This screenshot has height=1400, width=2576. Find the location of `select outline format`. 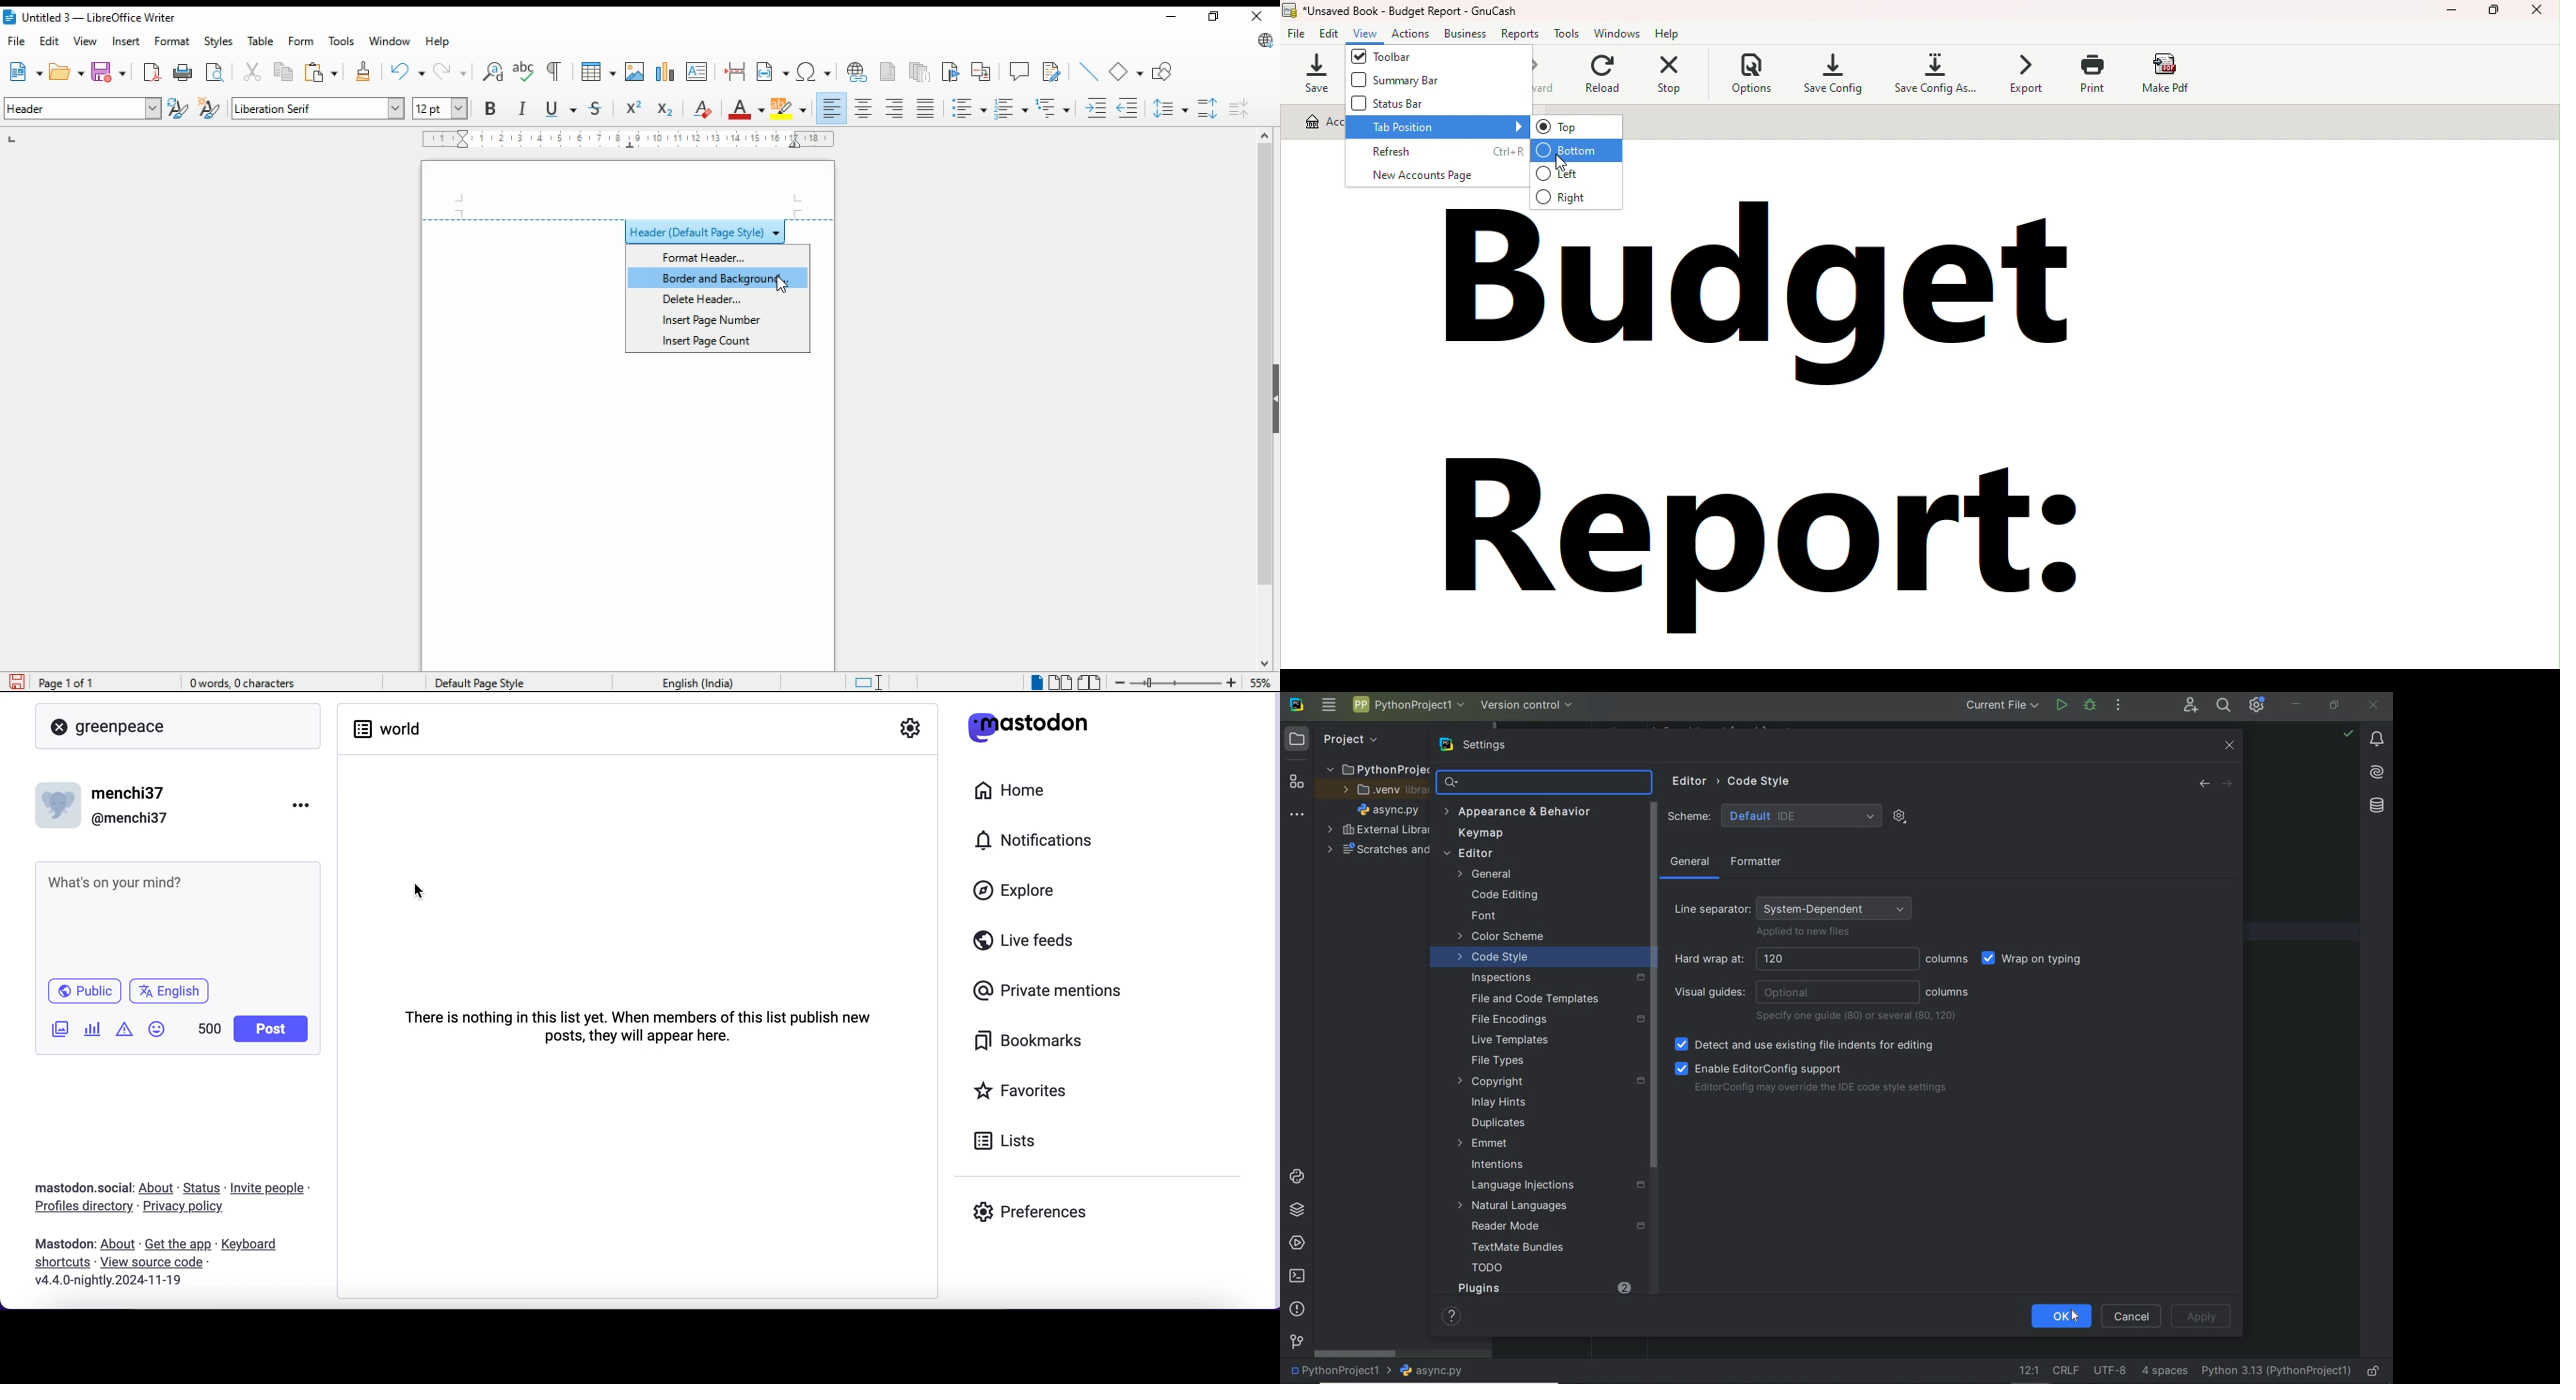

select outline format is located at coordinates (1053, 107).